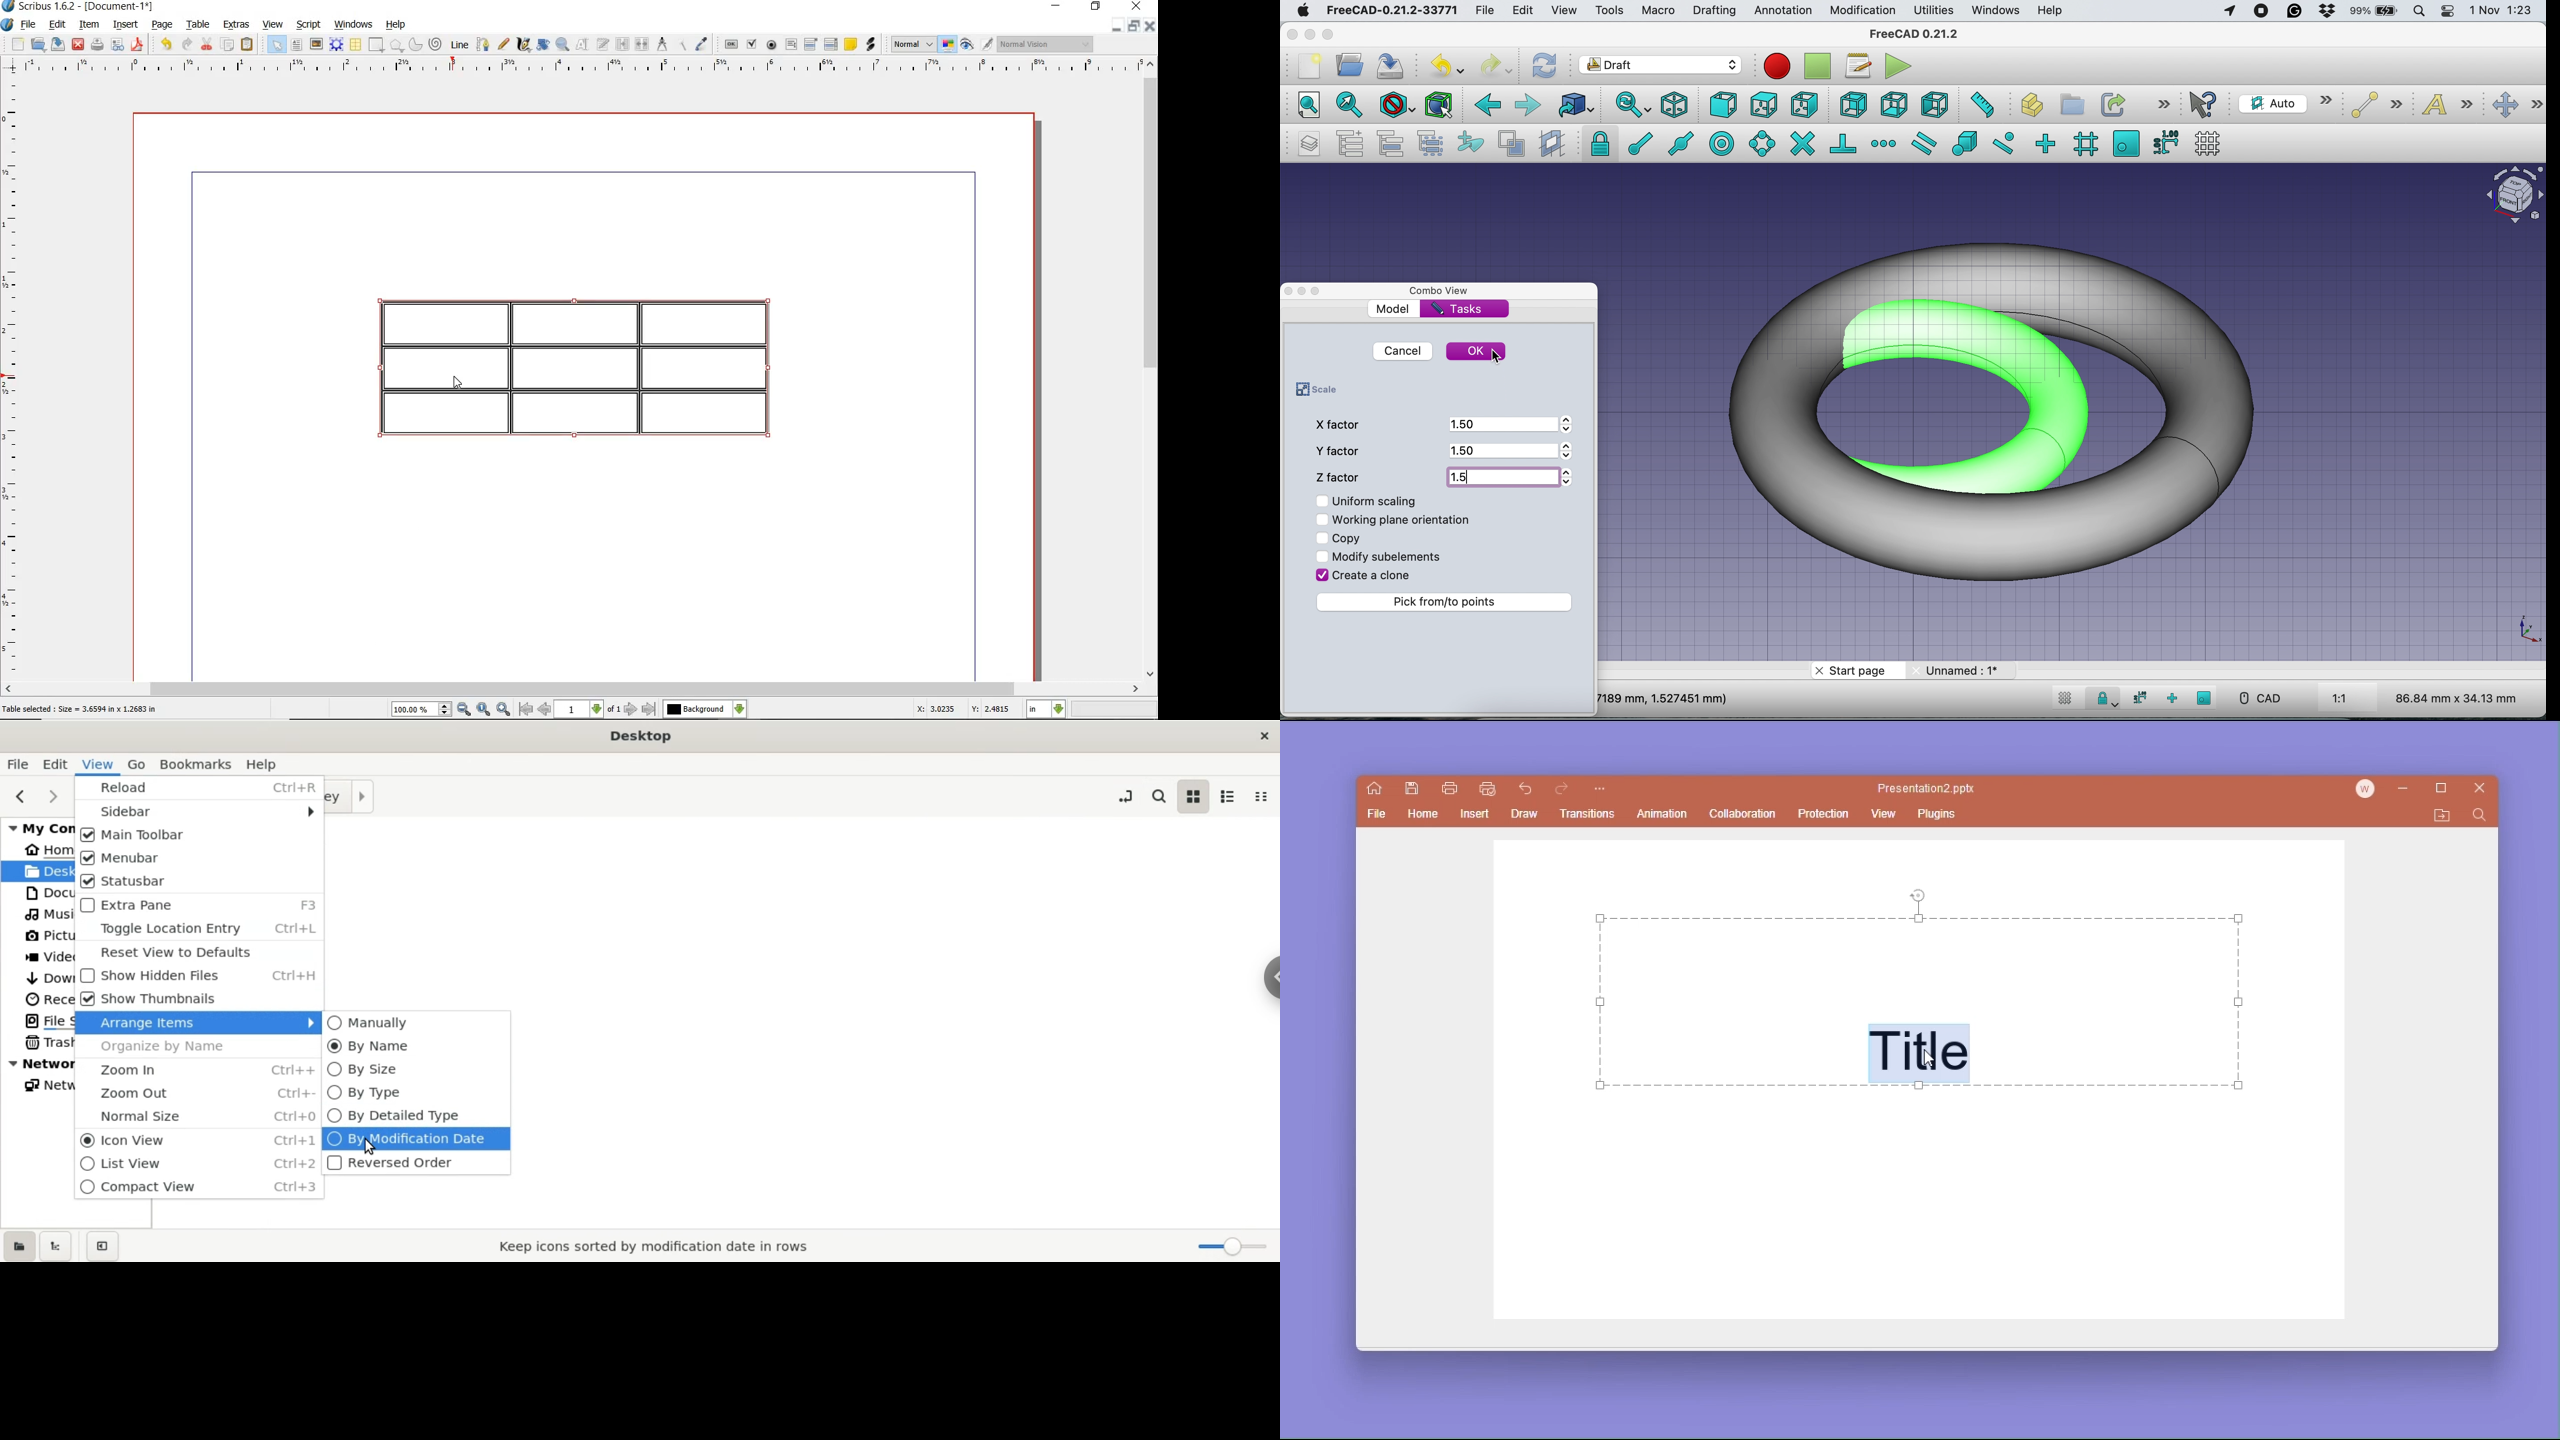 The height and width of the screenshot is (1456, 2576). Describe the element at coordinates (1856, 671) in the screenshot. I see `start page` at that location.